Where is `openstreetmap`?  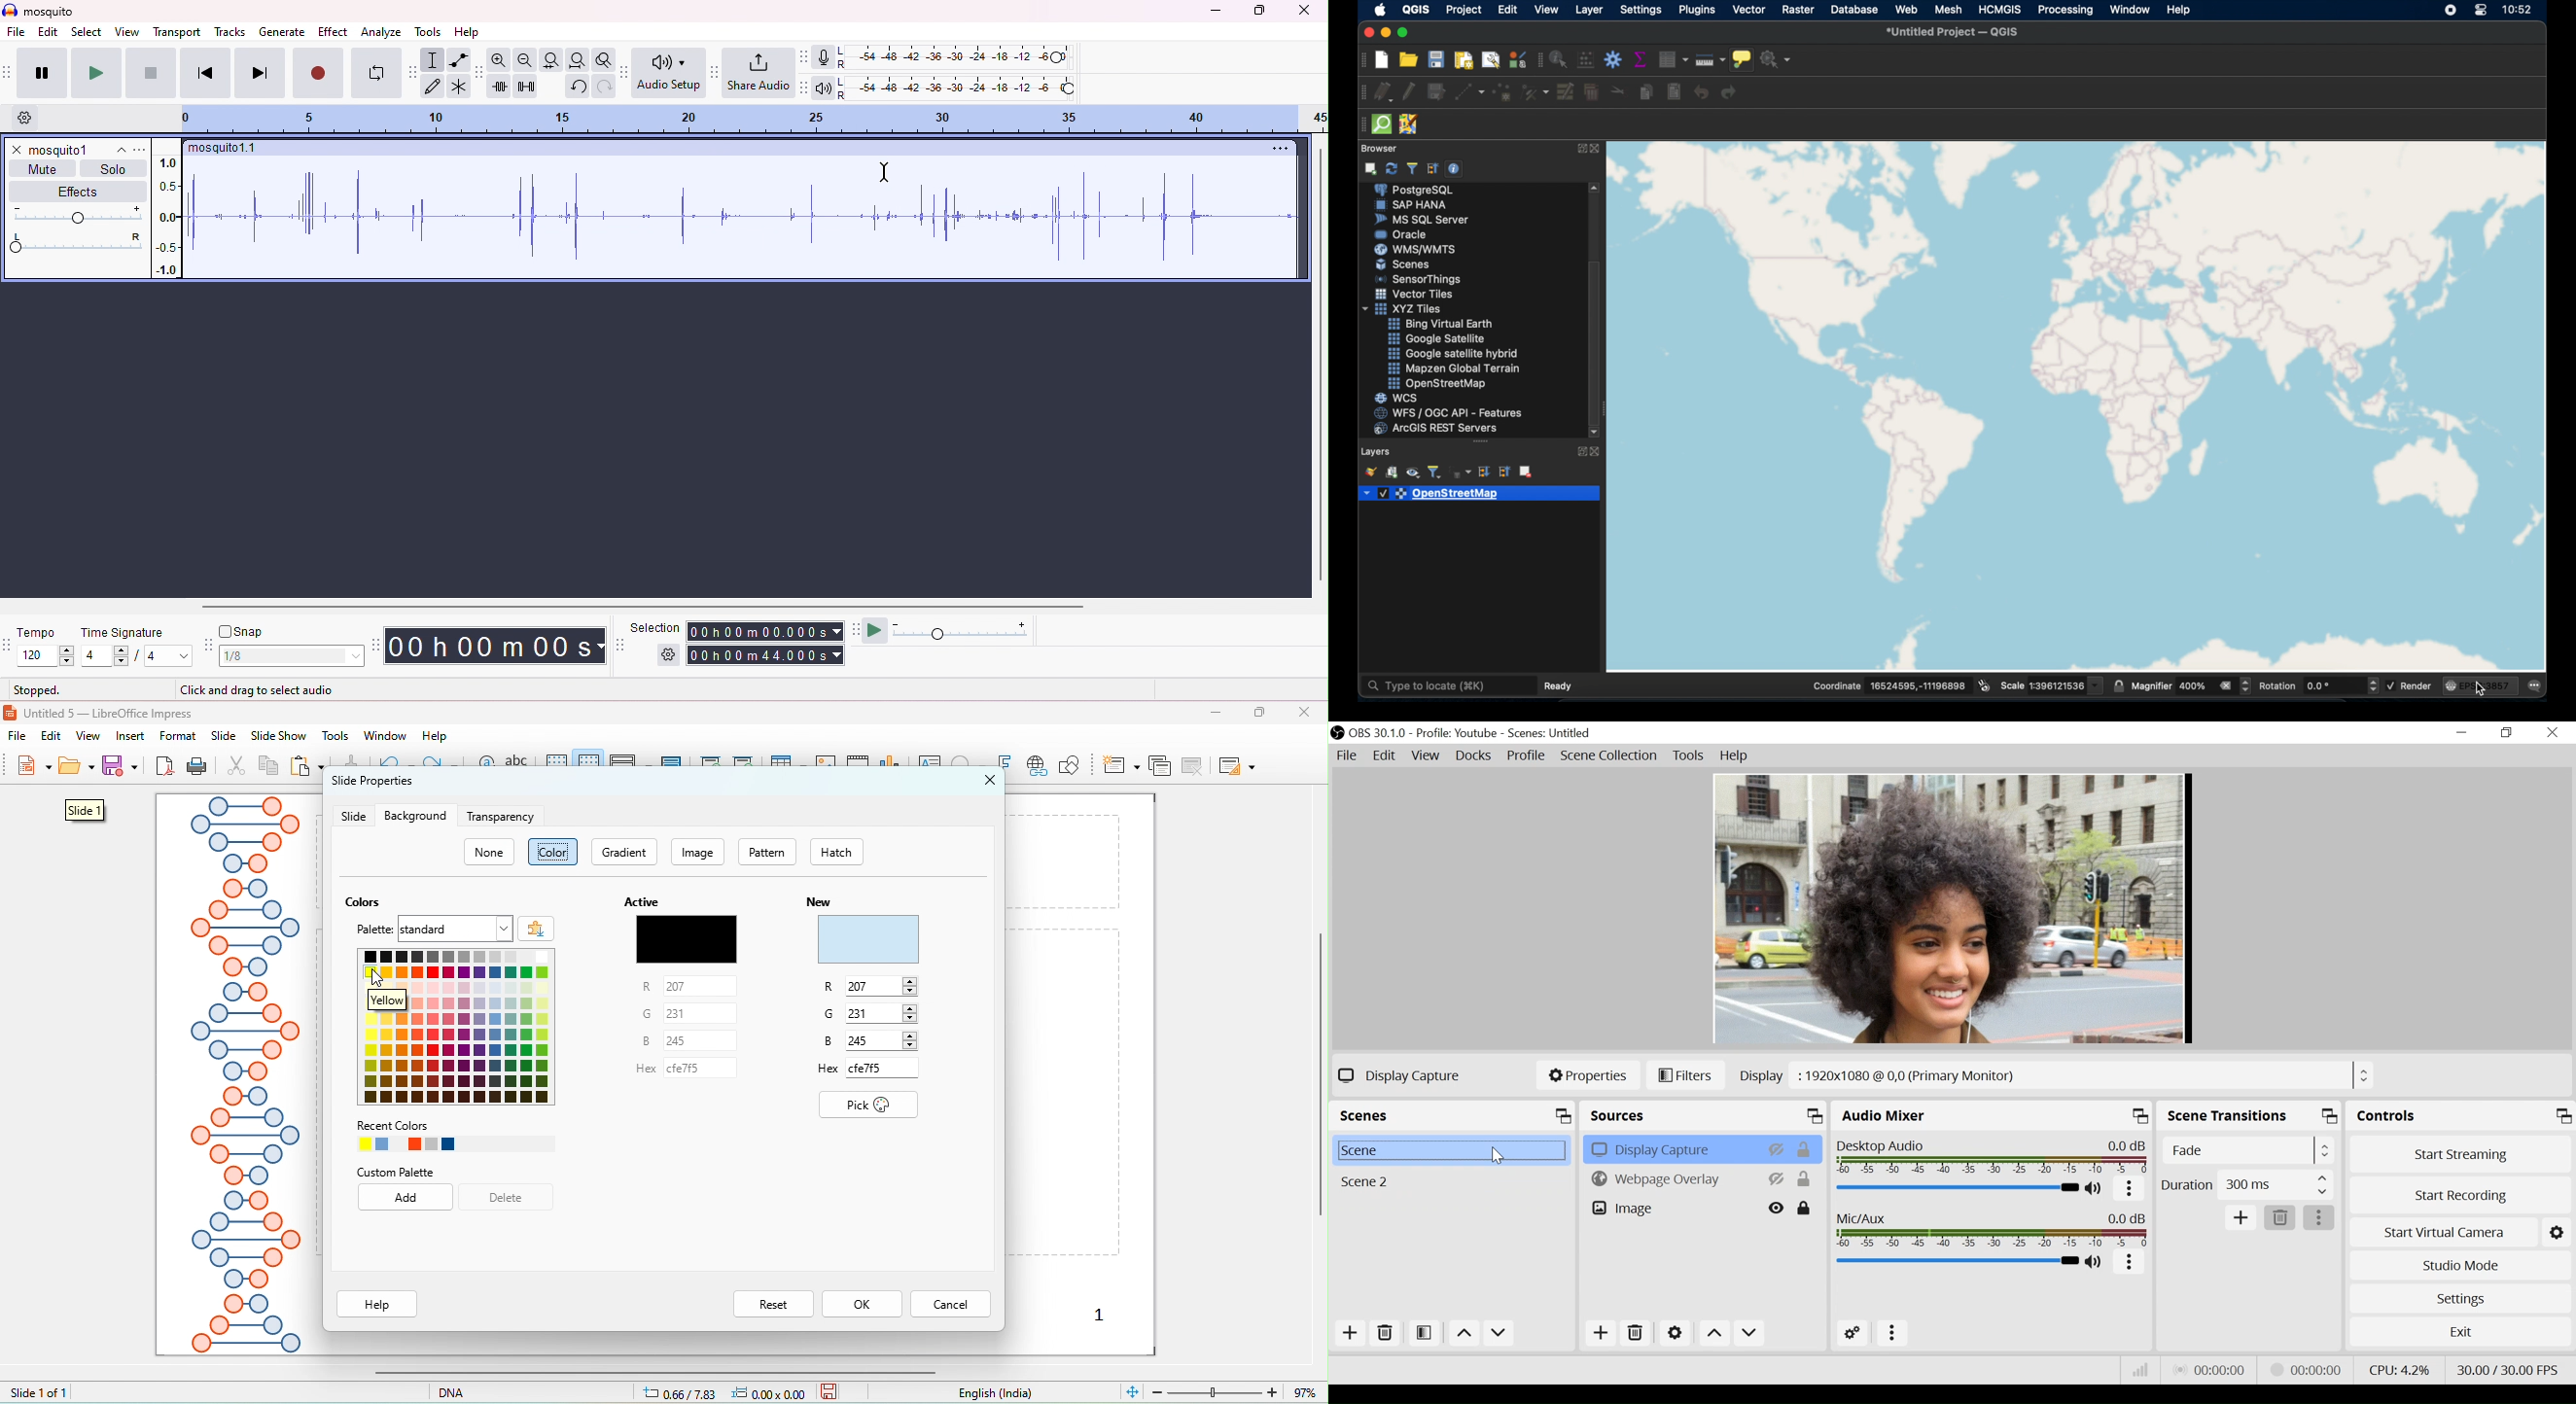
openstreetmap is located at coordinates (2083, 403).